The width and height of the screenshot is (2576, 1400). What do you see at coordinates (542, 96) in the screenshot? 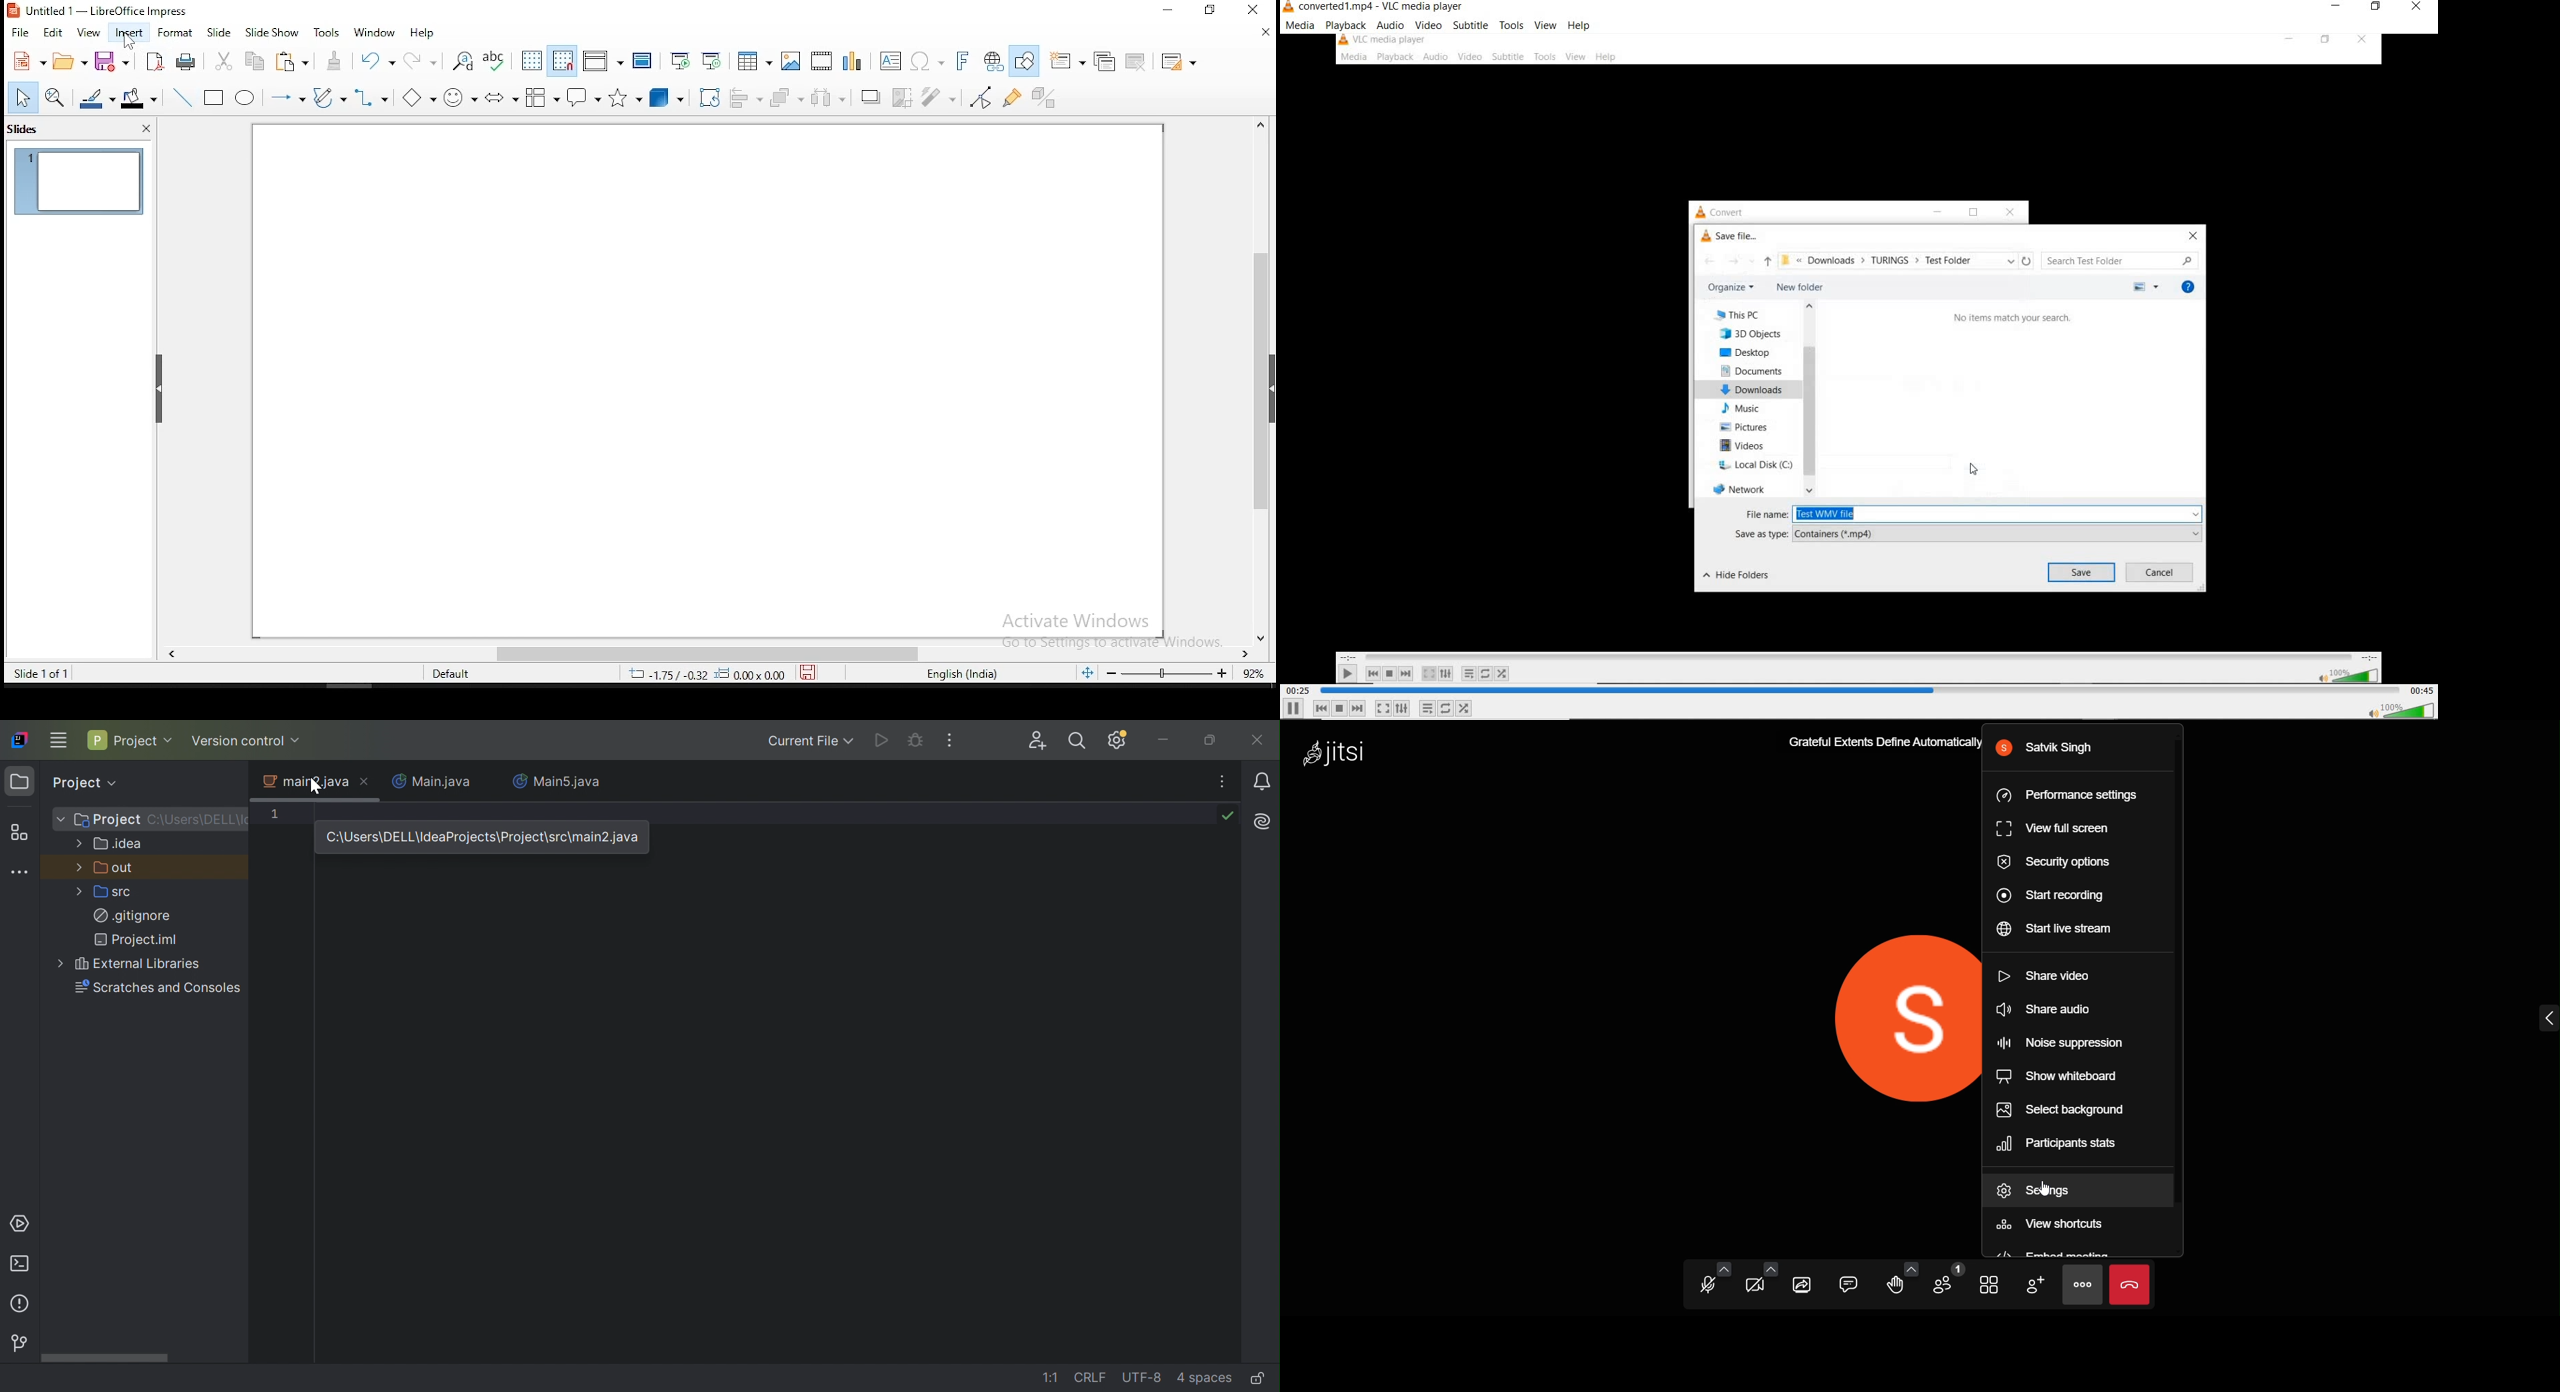
I see `flowchart` at bounding box center [542, 96].